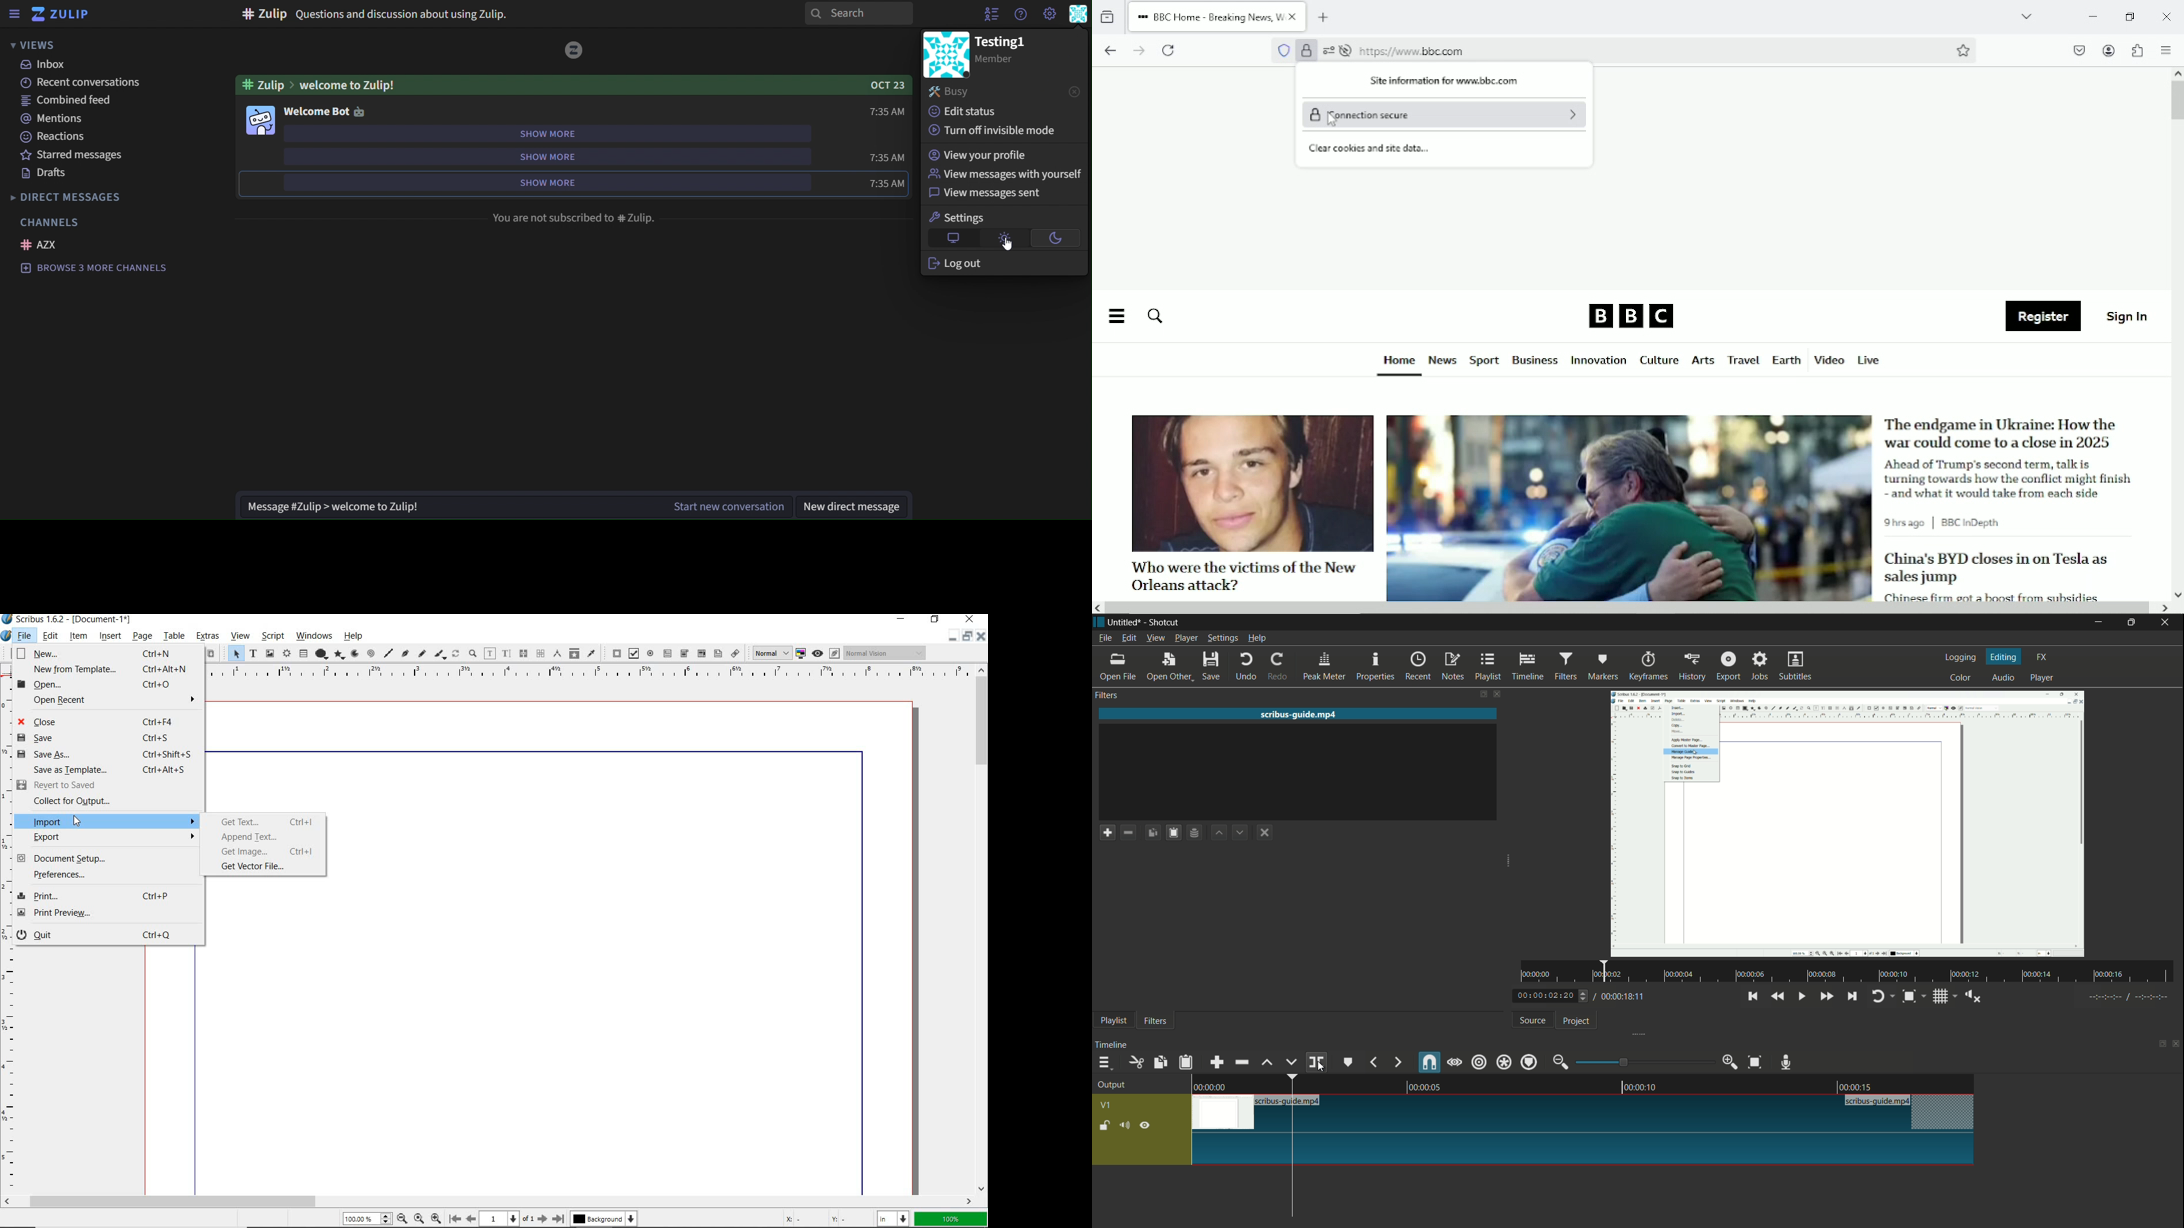 The image size is (2184, 1232). Describe the element at coordinates (1056, 239) in the screenshot. I see `dark theme` at that location.